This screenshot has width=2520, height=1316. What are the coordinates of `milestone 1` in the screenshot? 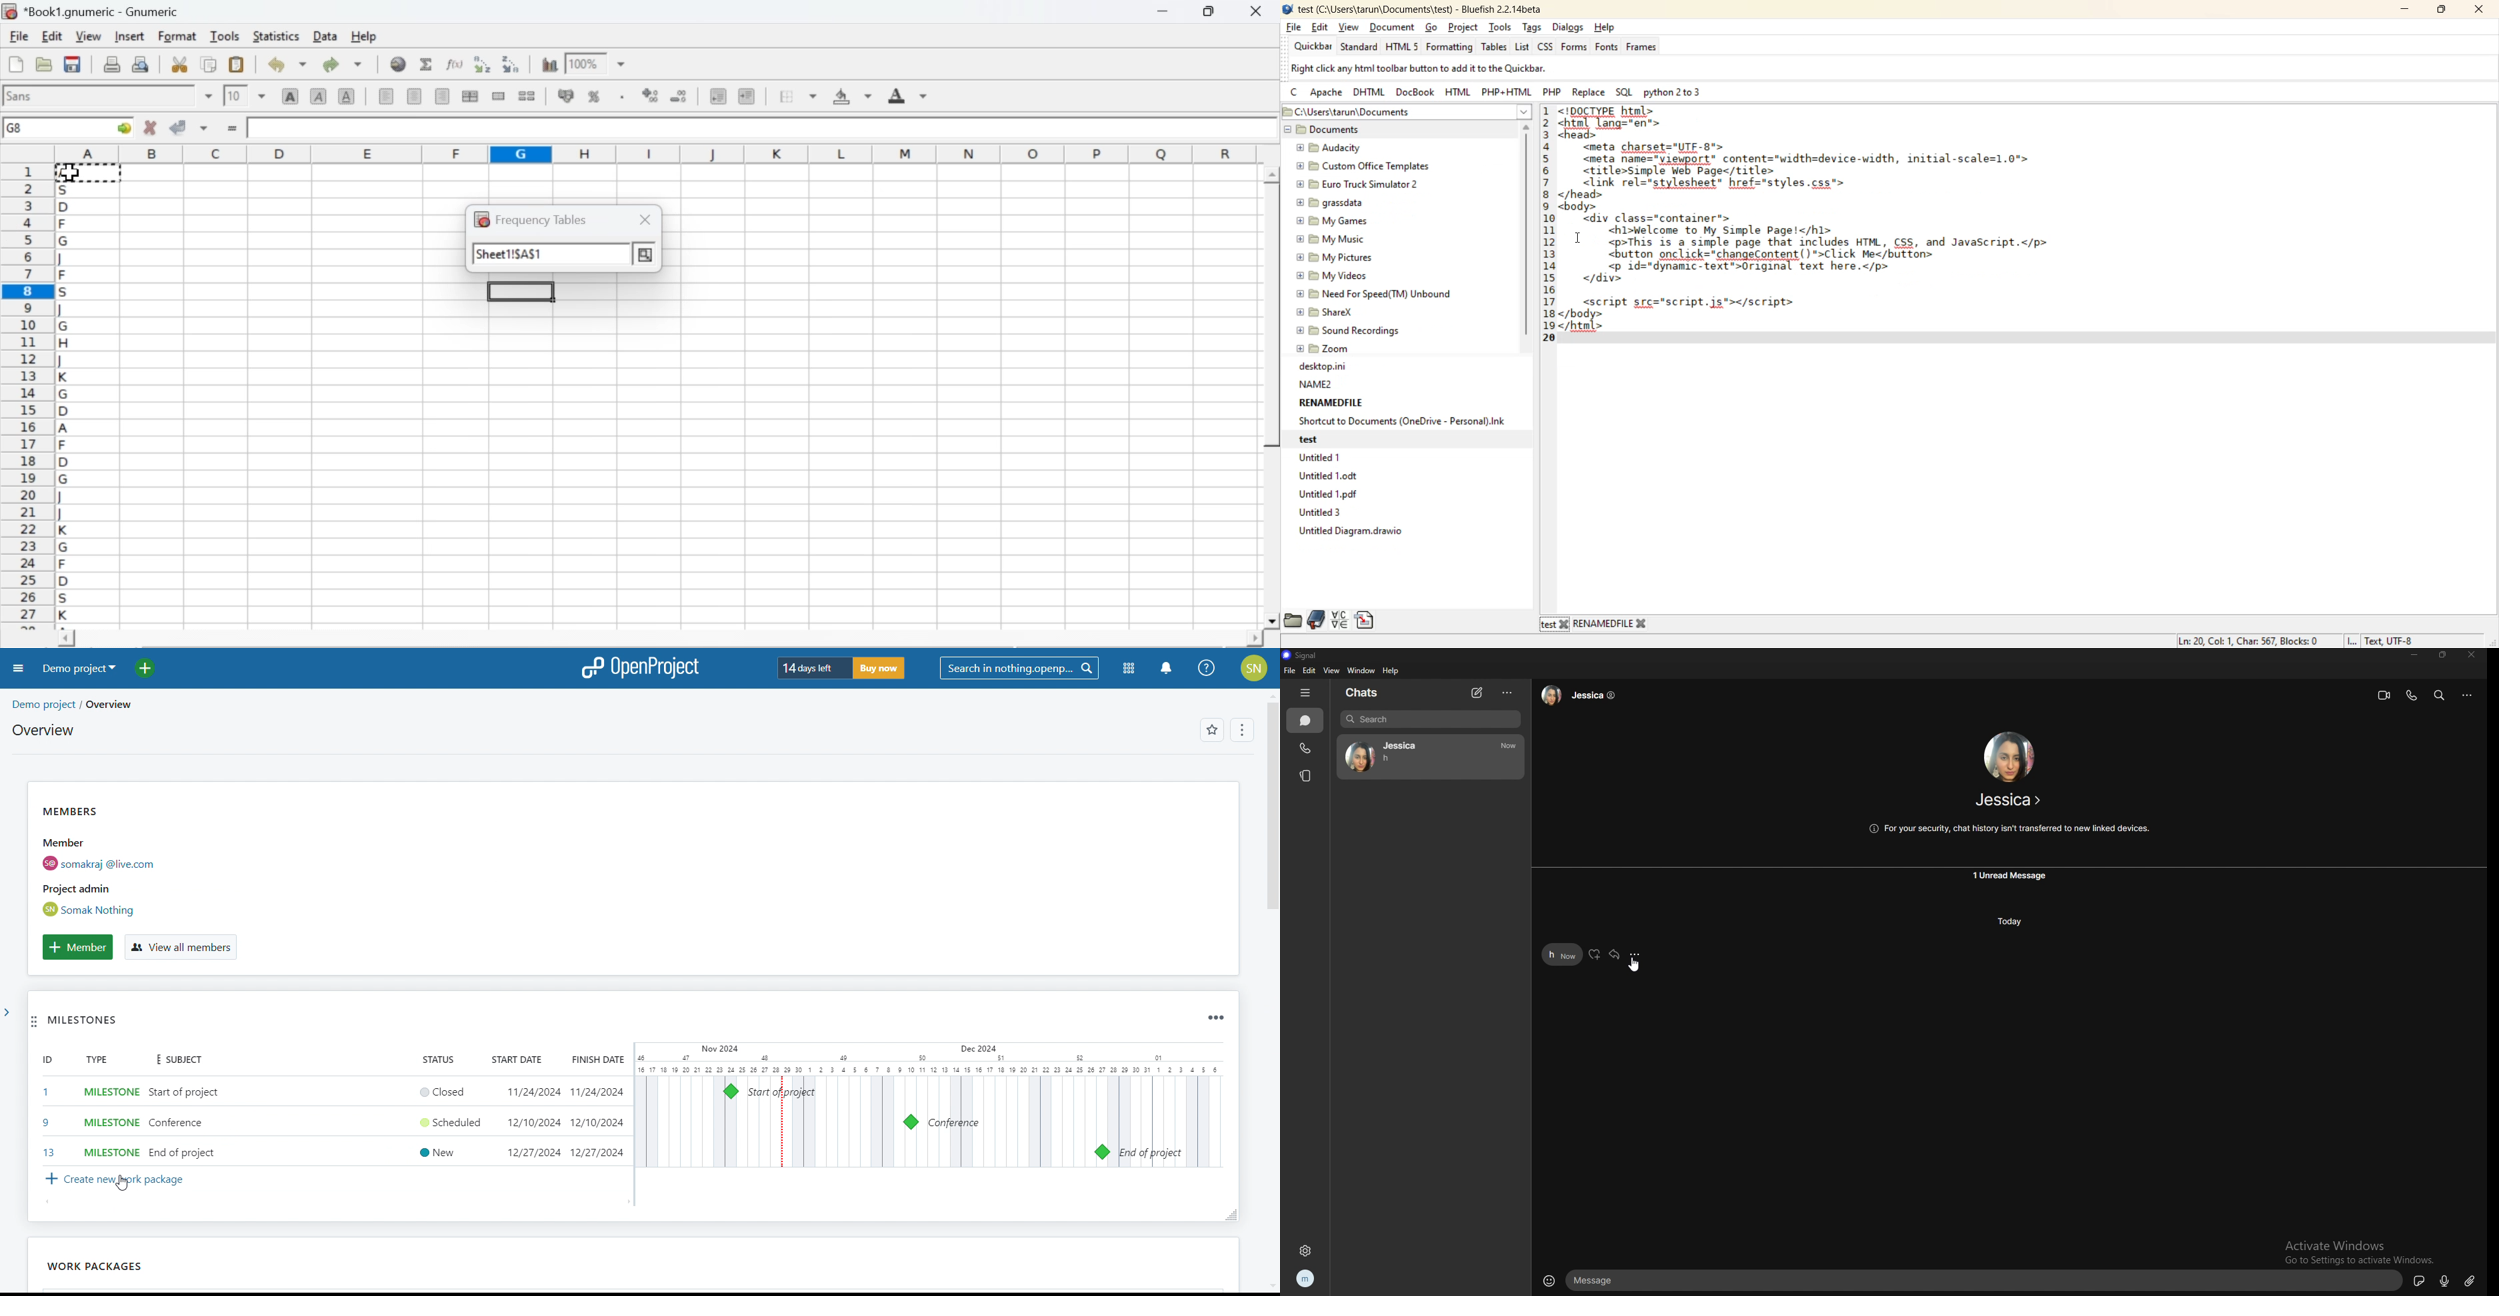 It's located at (731, 1092).